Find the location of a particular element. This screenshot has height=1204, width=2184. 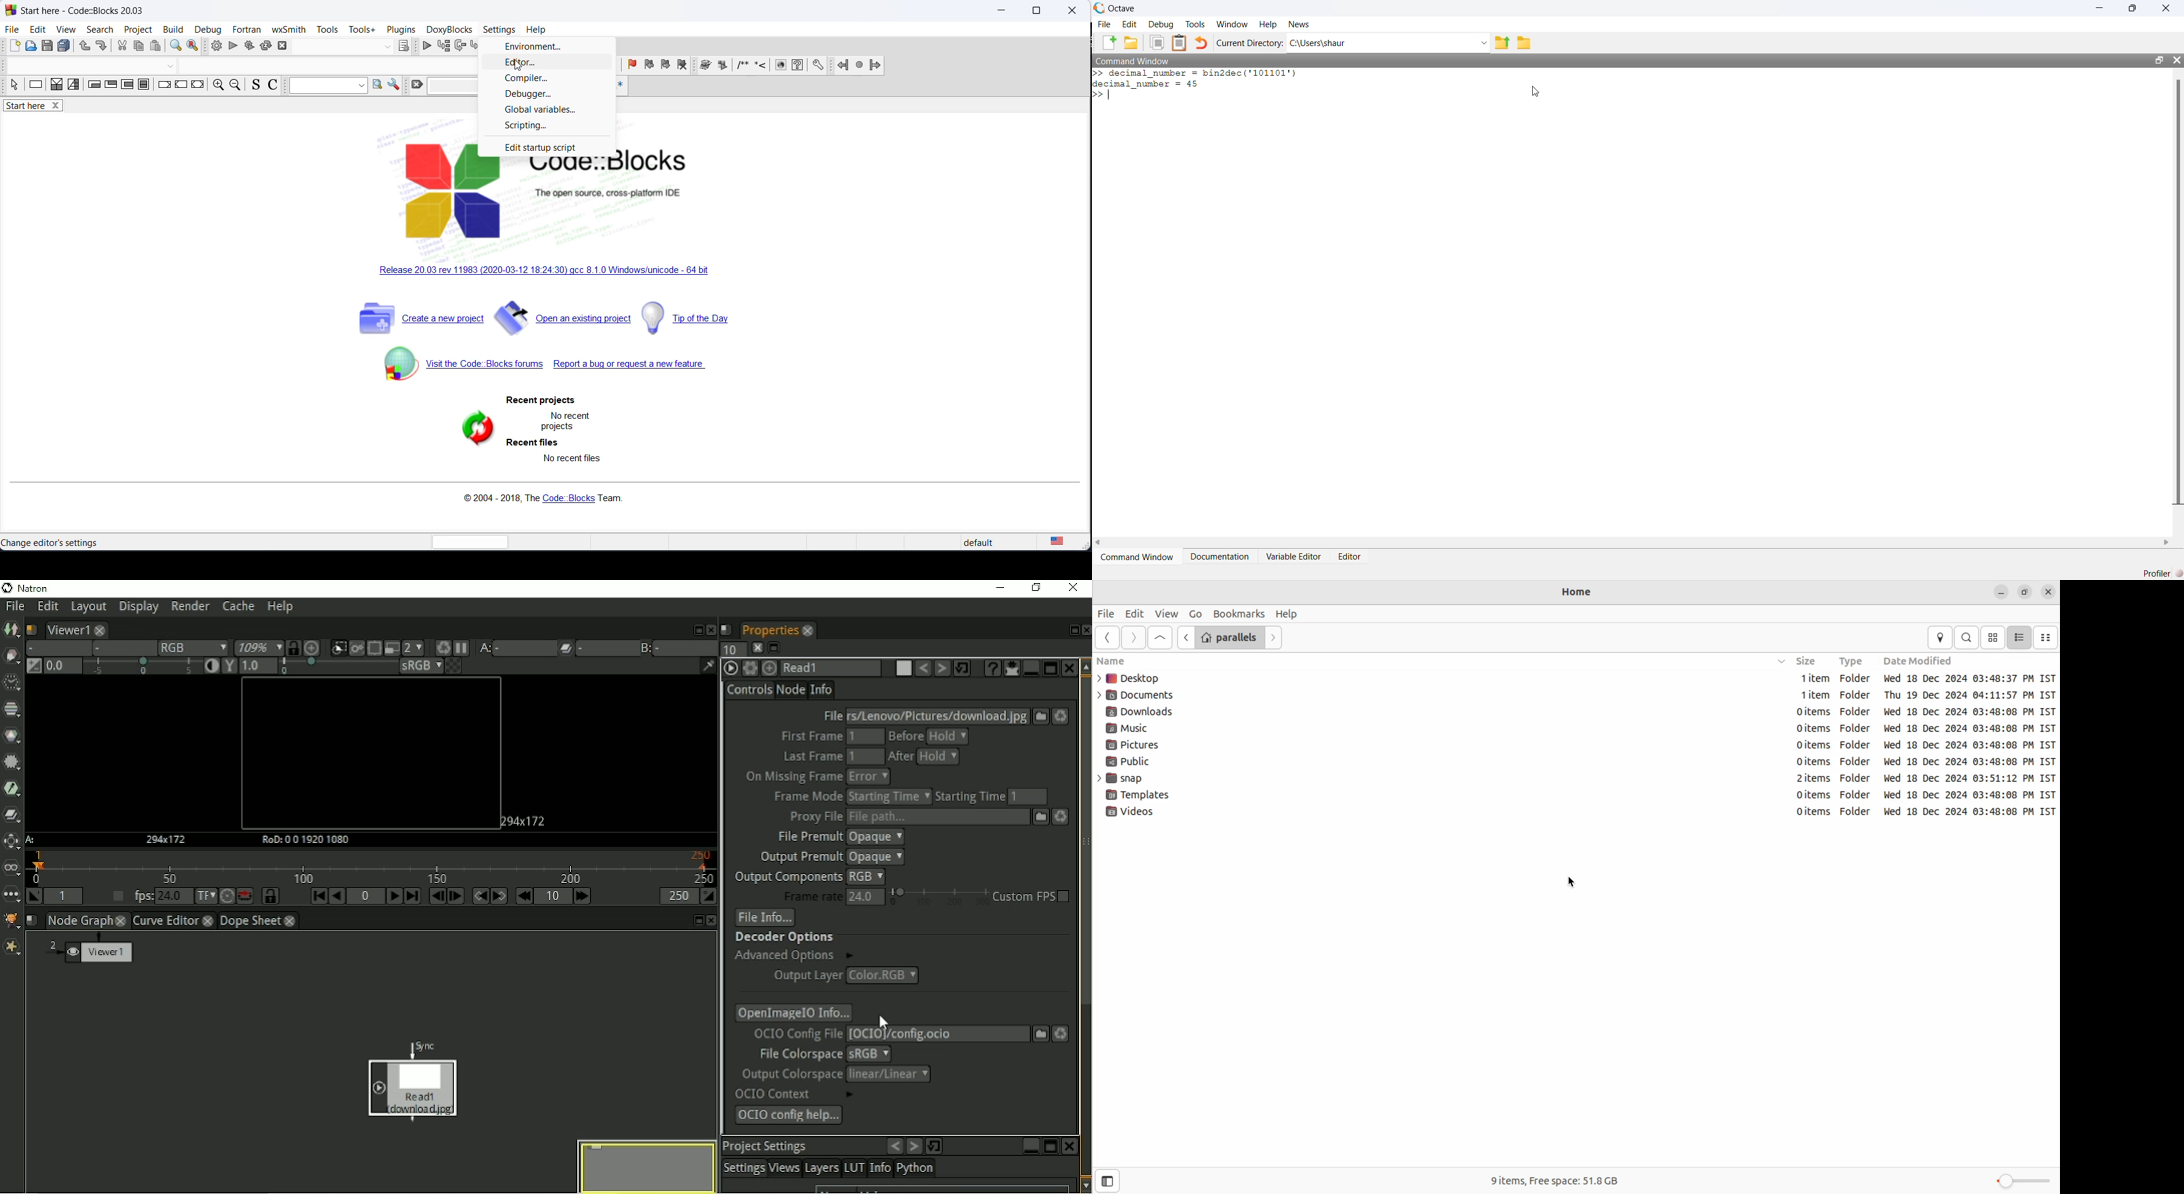

ReadOIIO Version 2.0 is located at coordinates (729, 668).